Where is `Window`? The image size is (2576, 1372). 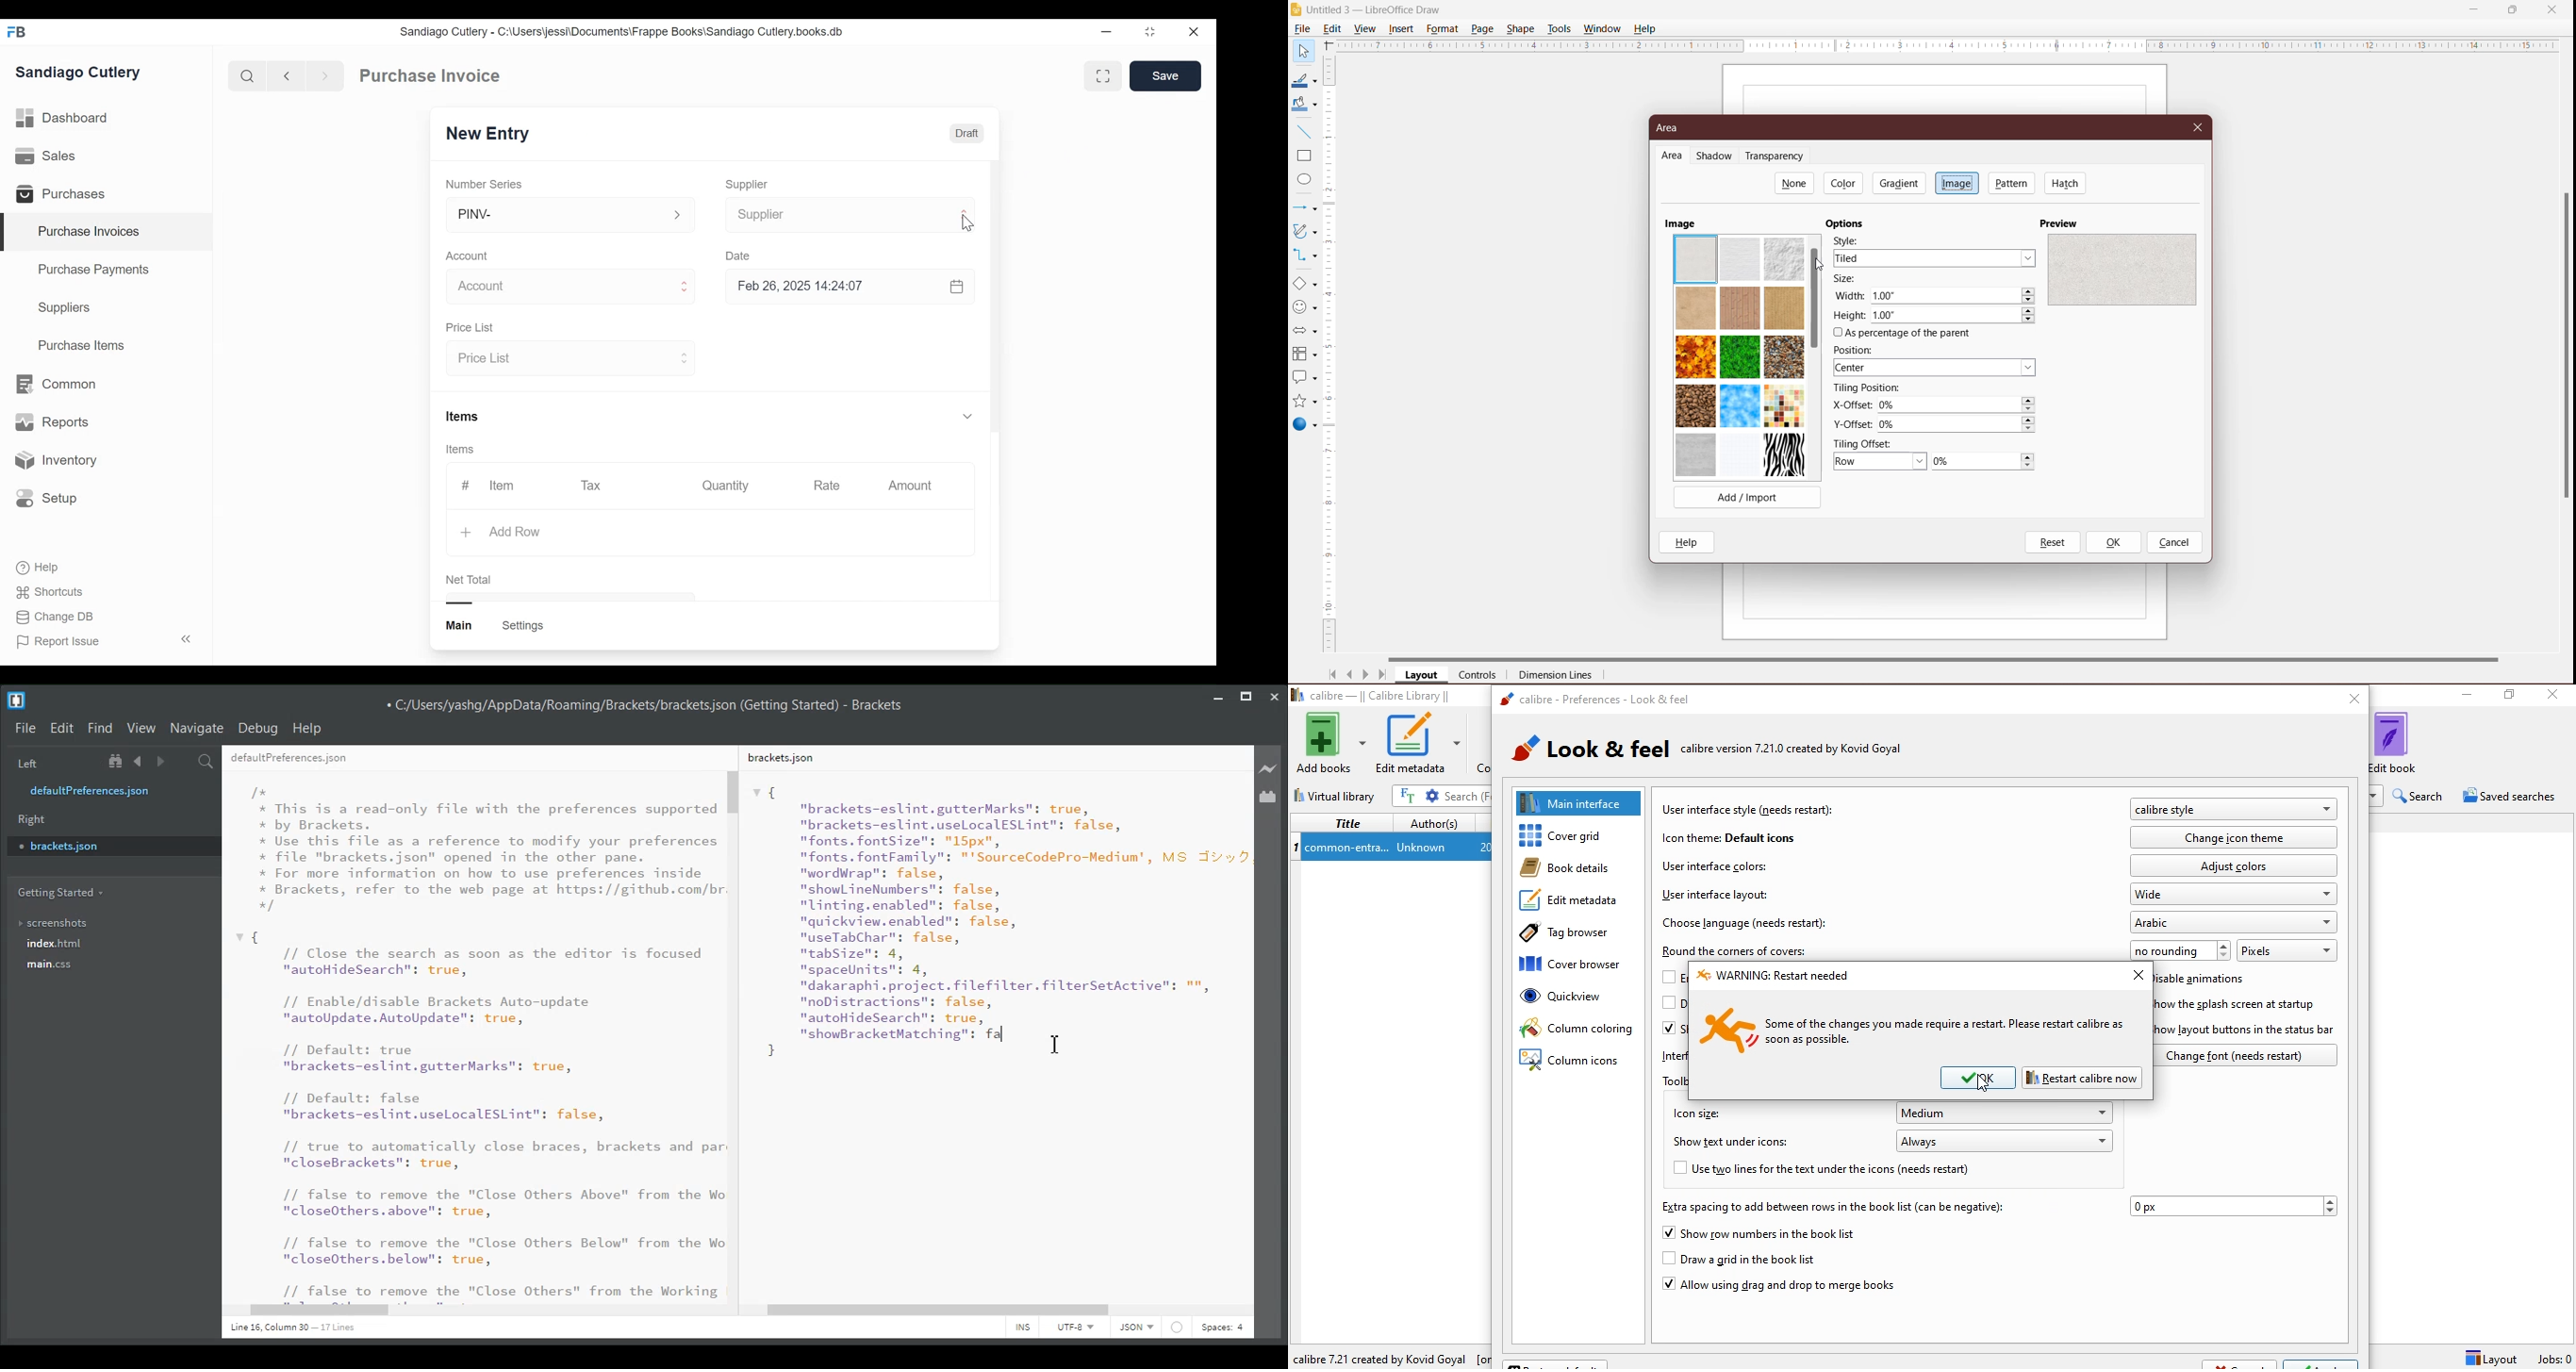
Window is located at coordinates (1602, 29).